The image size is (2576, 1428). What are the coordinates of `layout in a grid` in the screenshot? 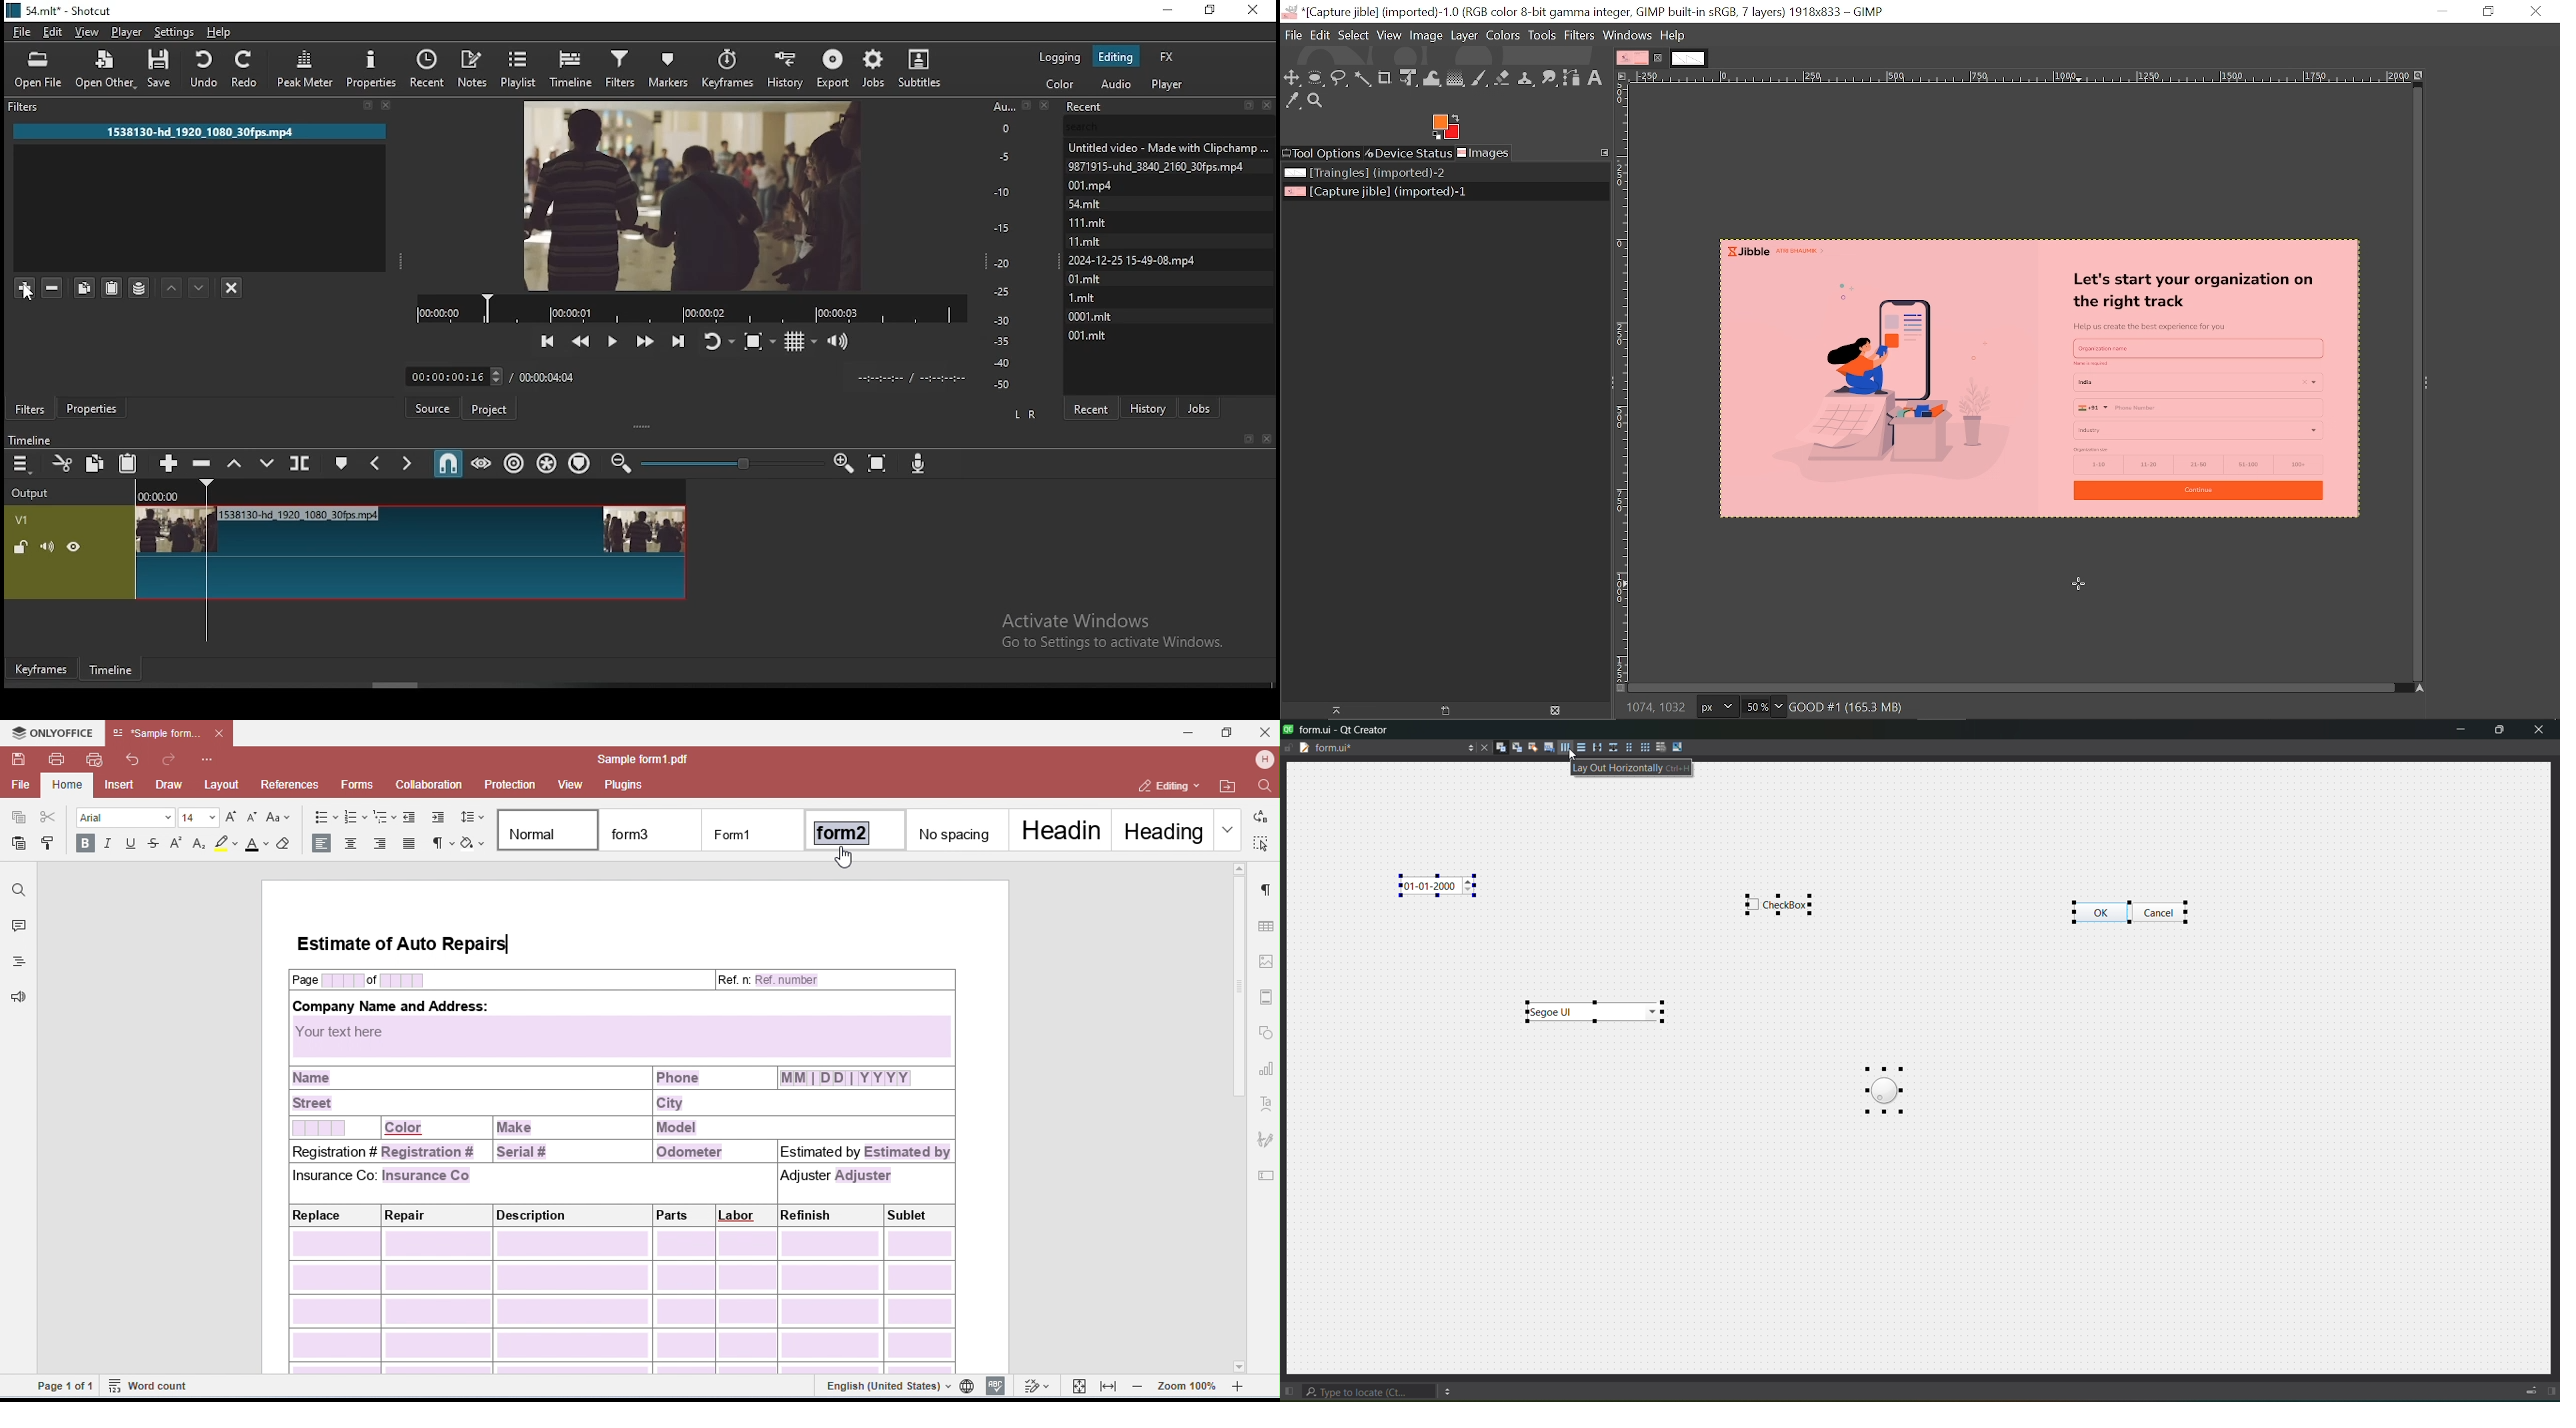 It's located at (1643, 747).